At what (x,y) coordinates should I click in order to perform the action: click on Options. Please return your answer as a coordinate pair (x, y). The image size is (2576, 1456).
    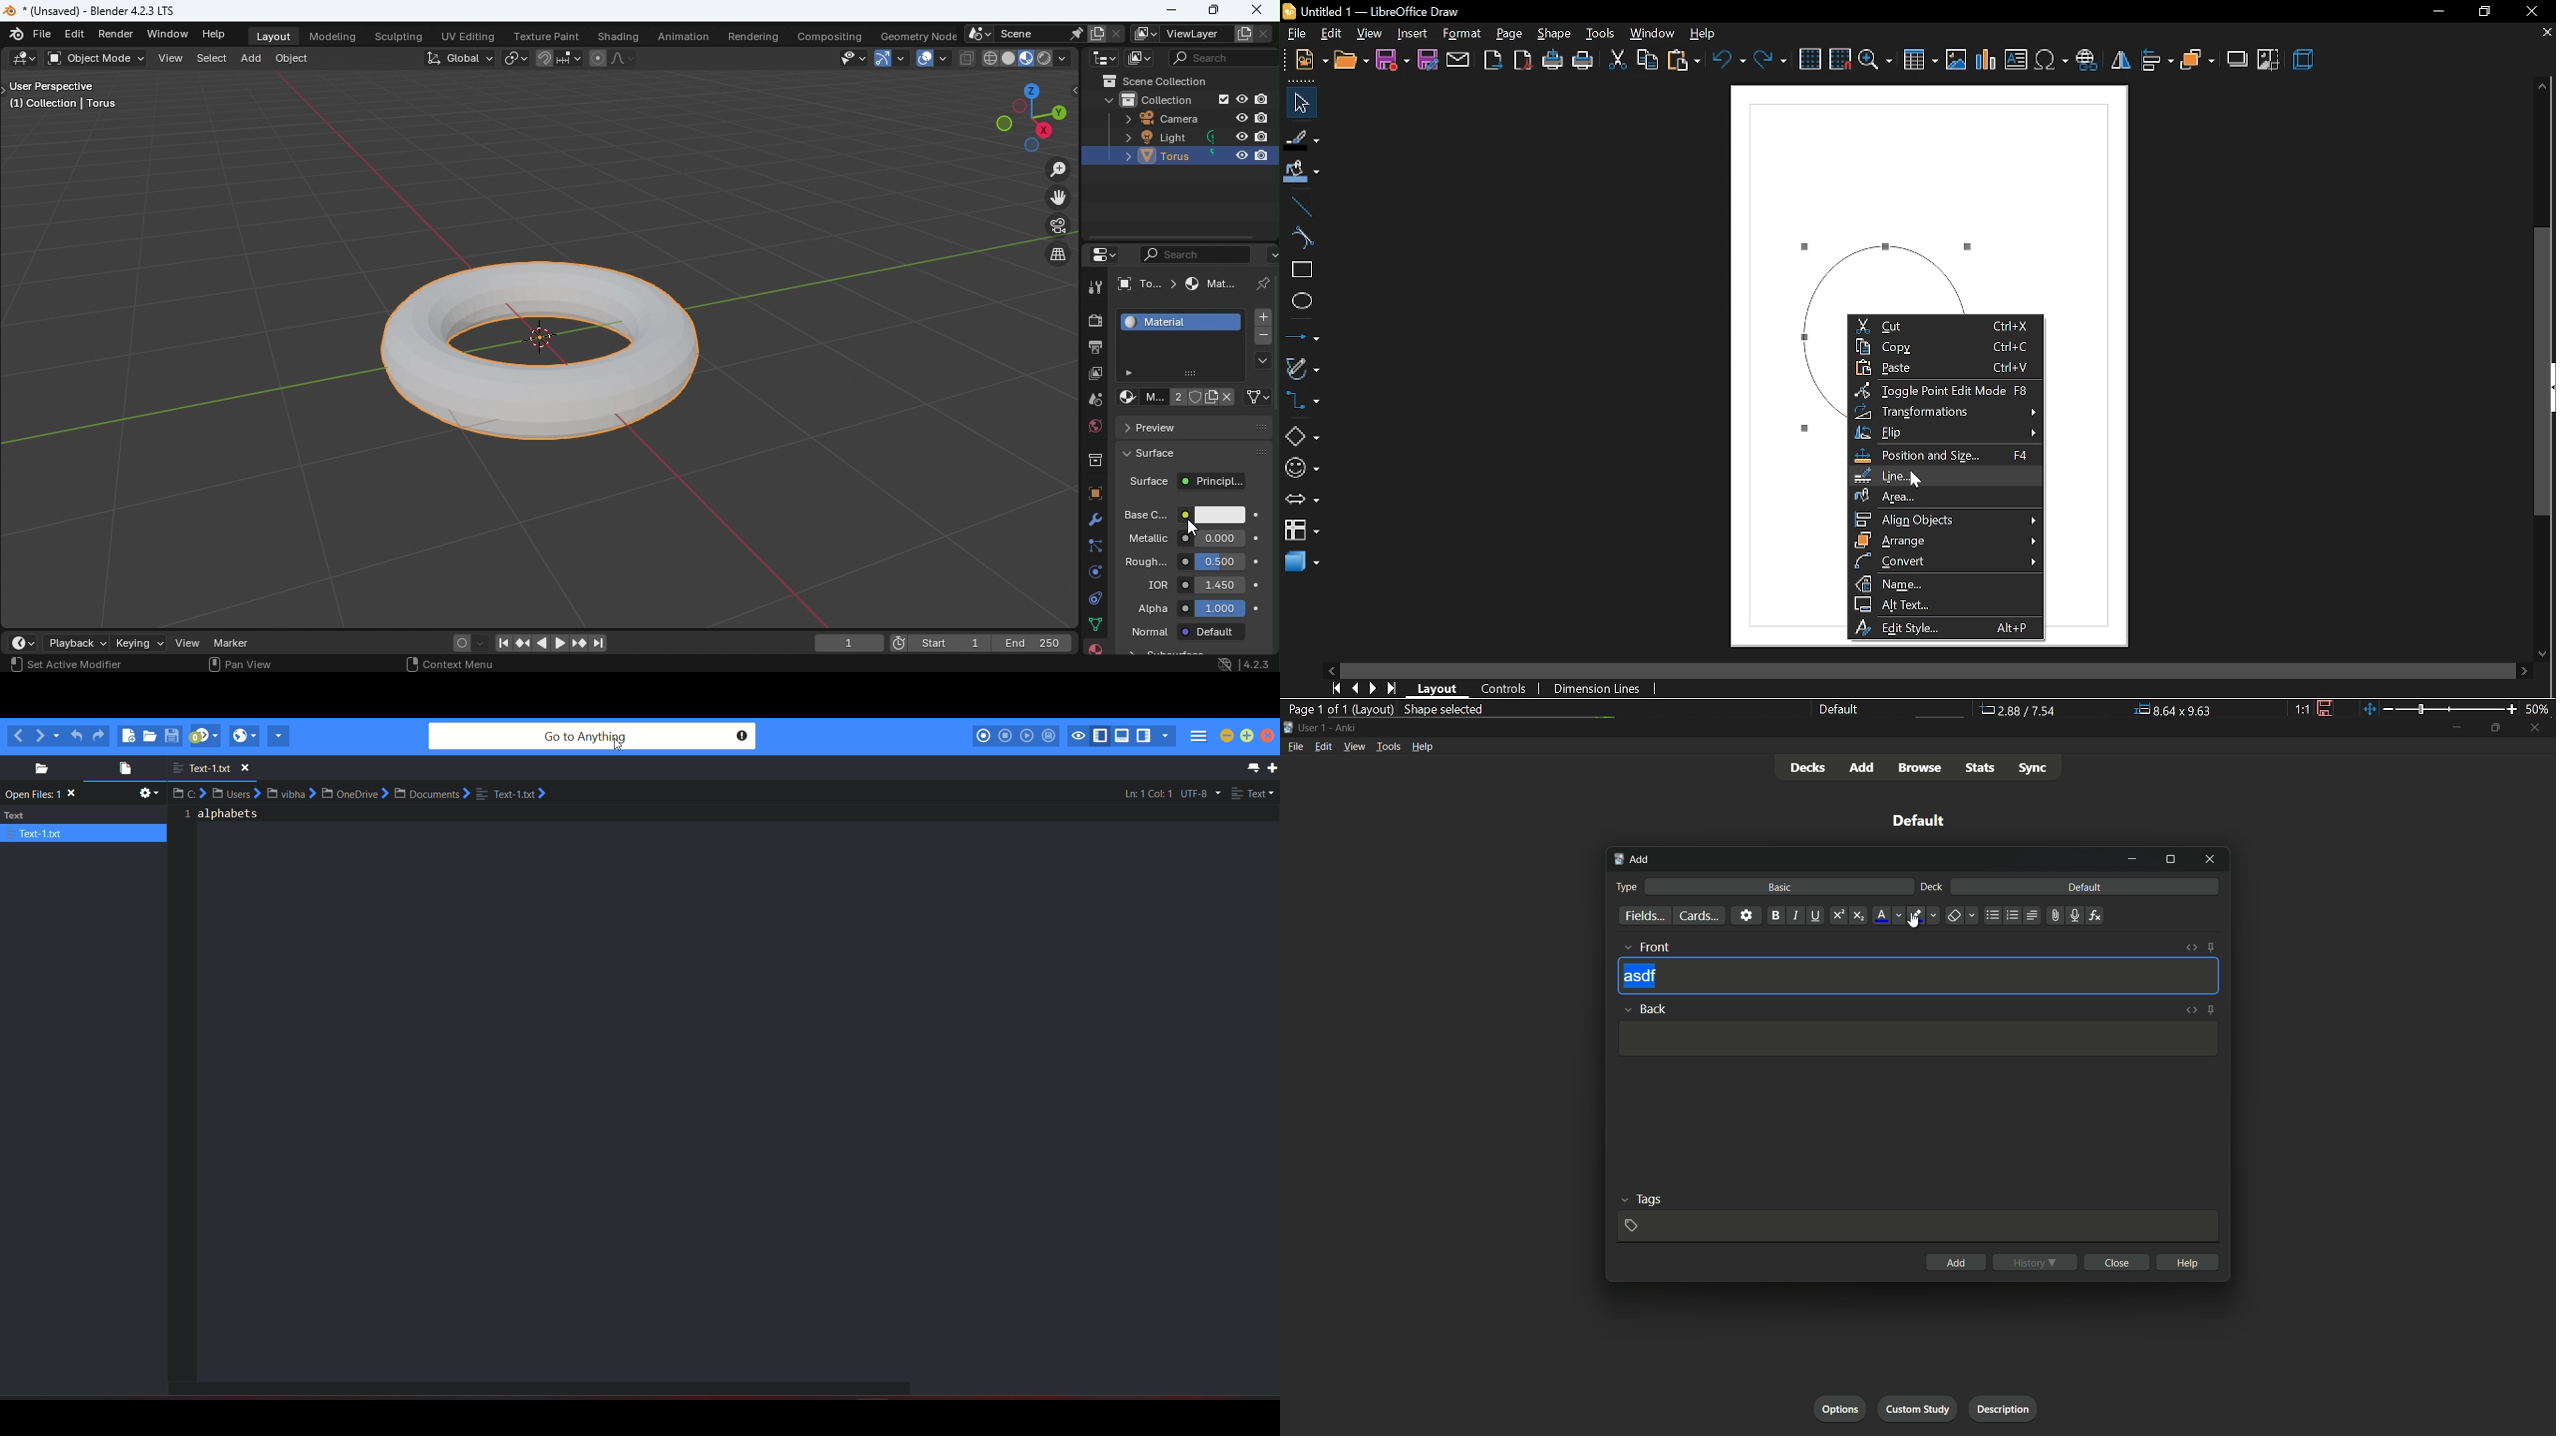
    Looking at the image, I should click on (1272, 254).